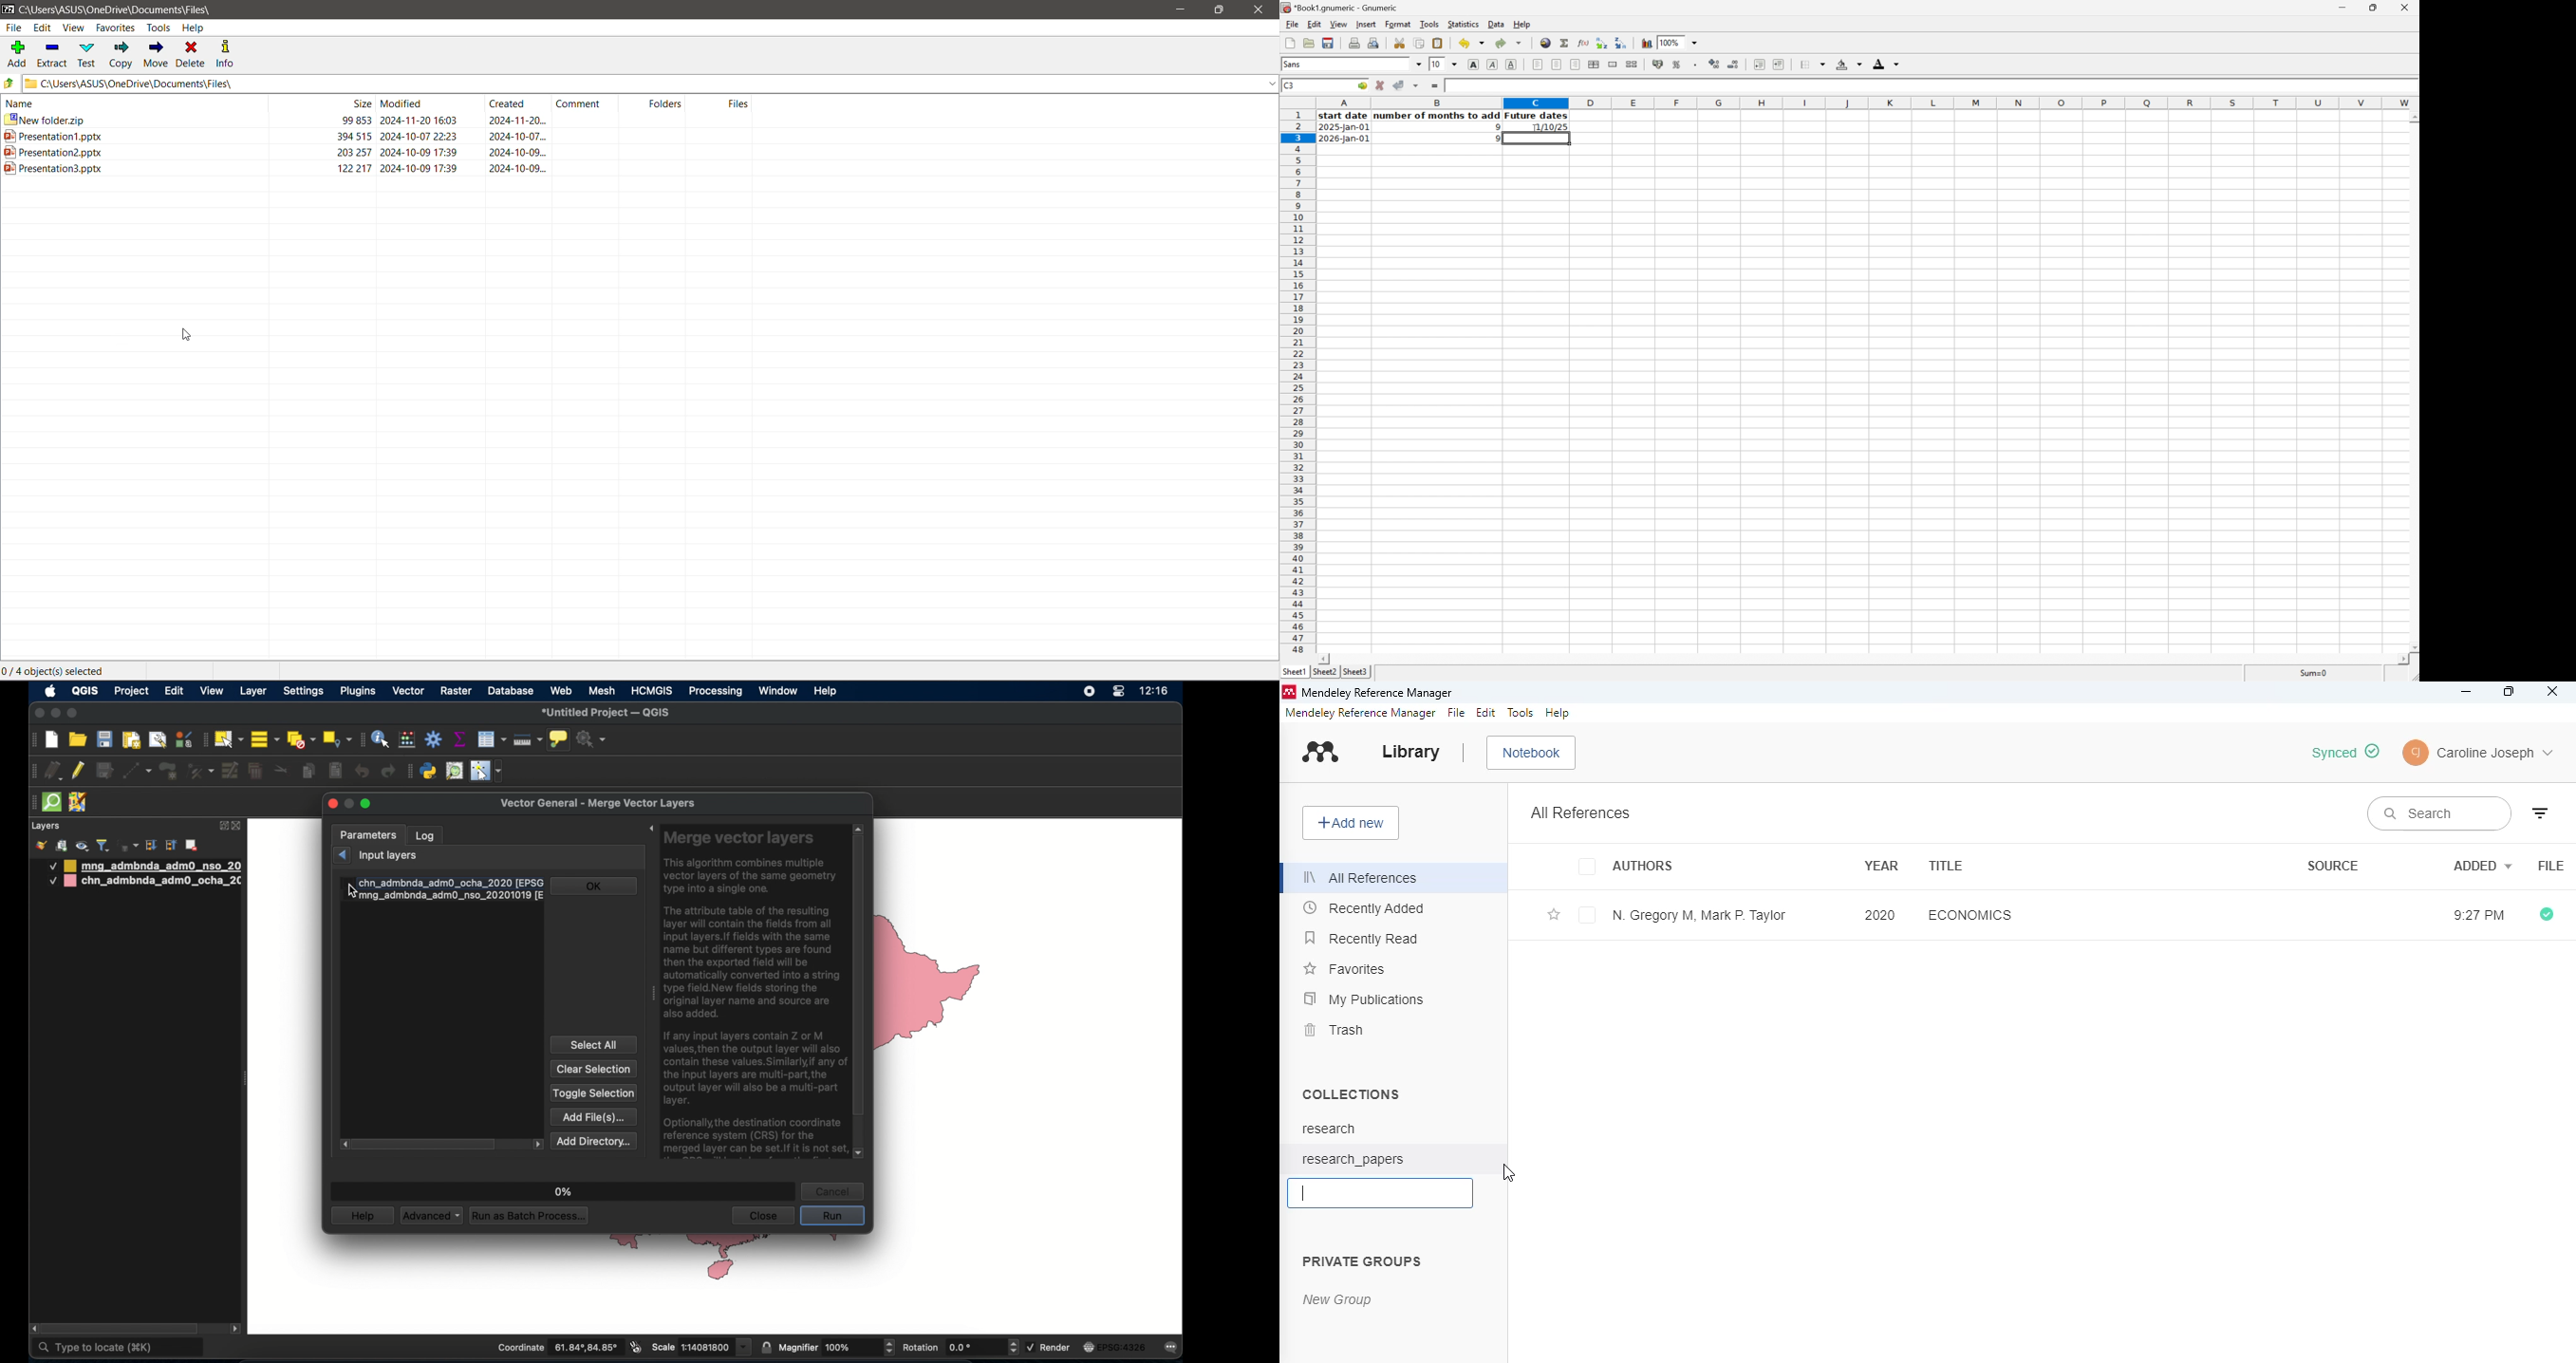 The height and width of the screenshot is (1372, 2576). I want to click on input layer 2 checkbox, so click(444, 897).